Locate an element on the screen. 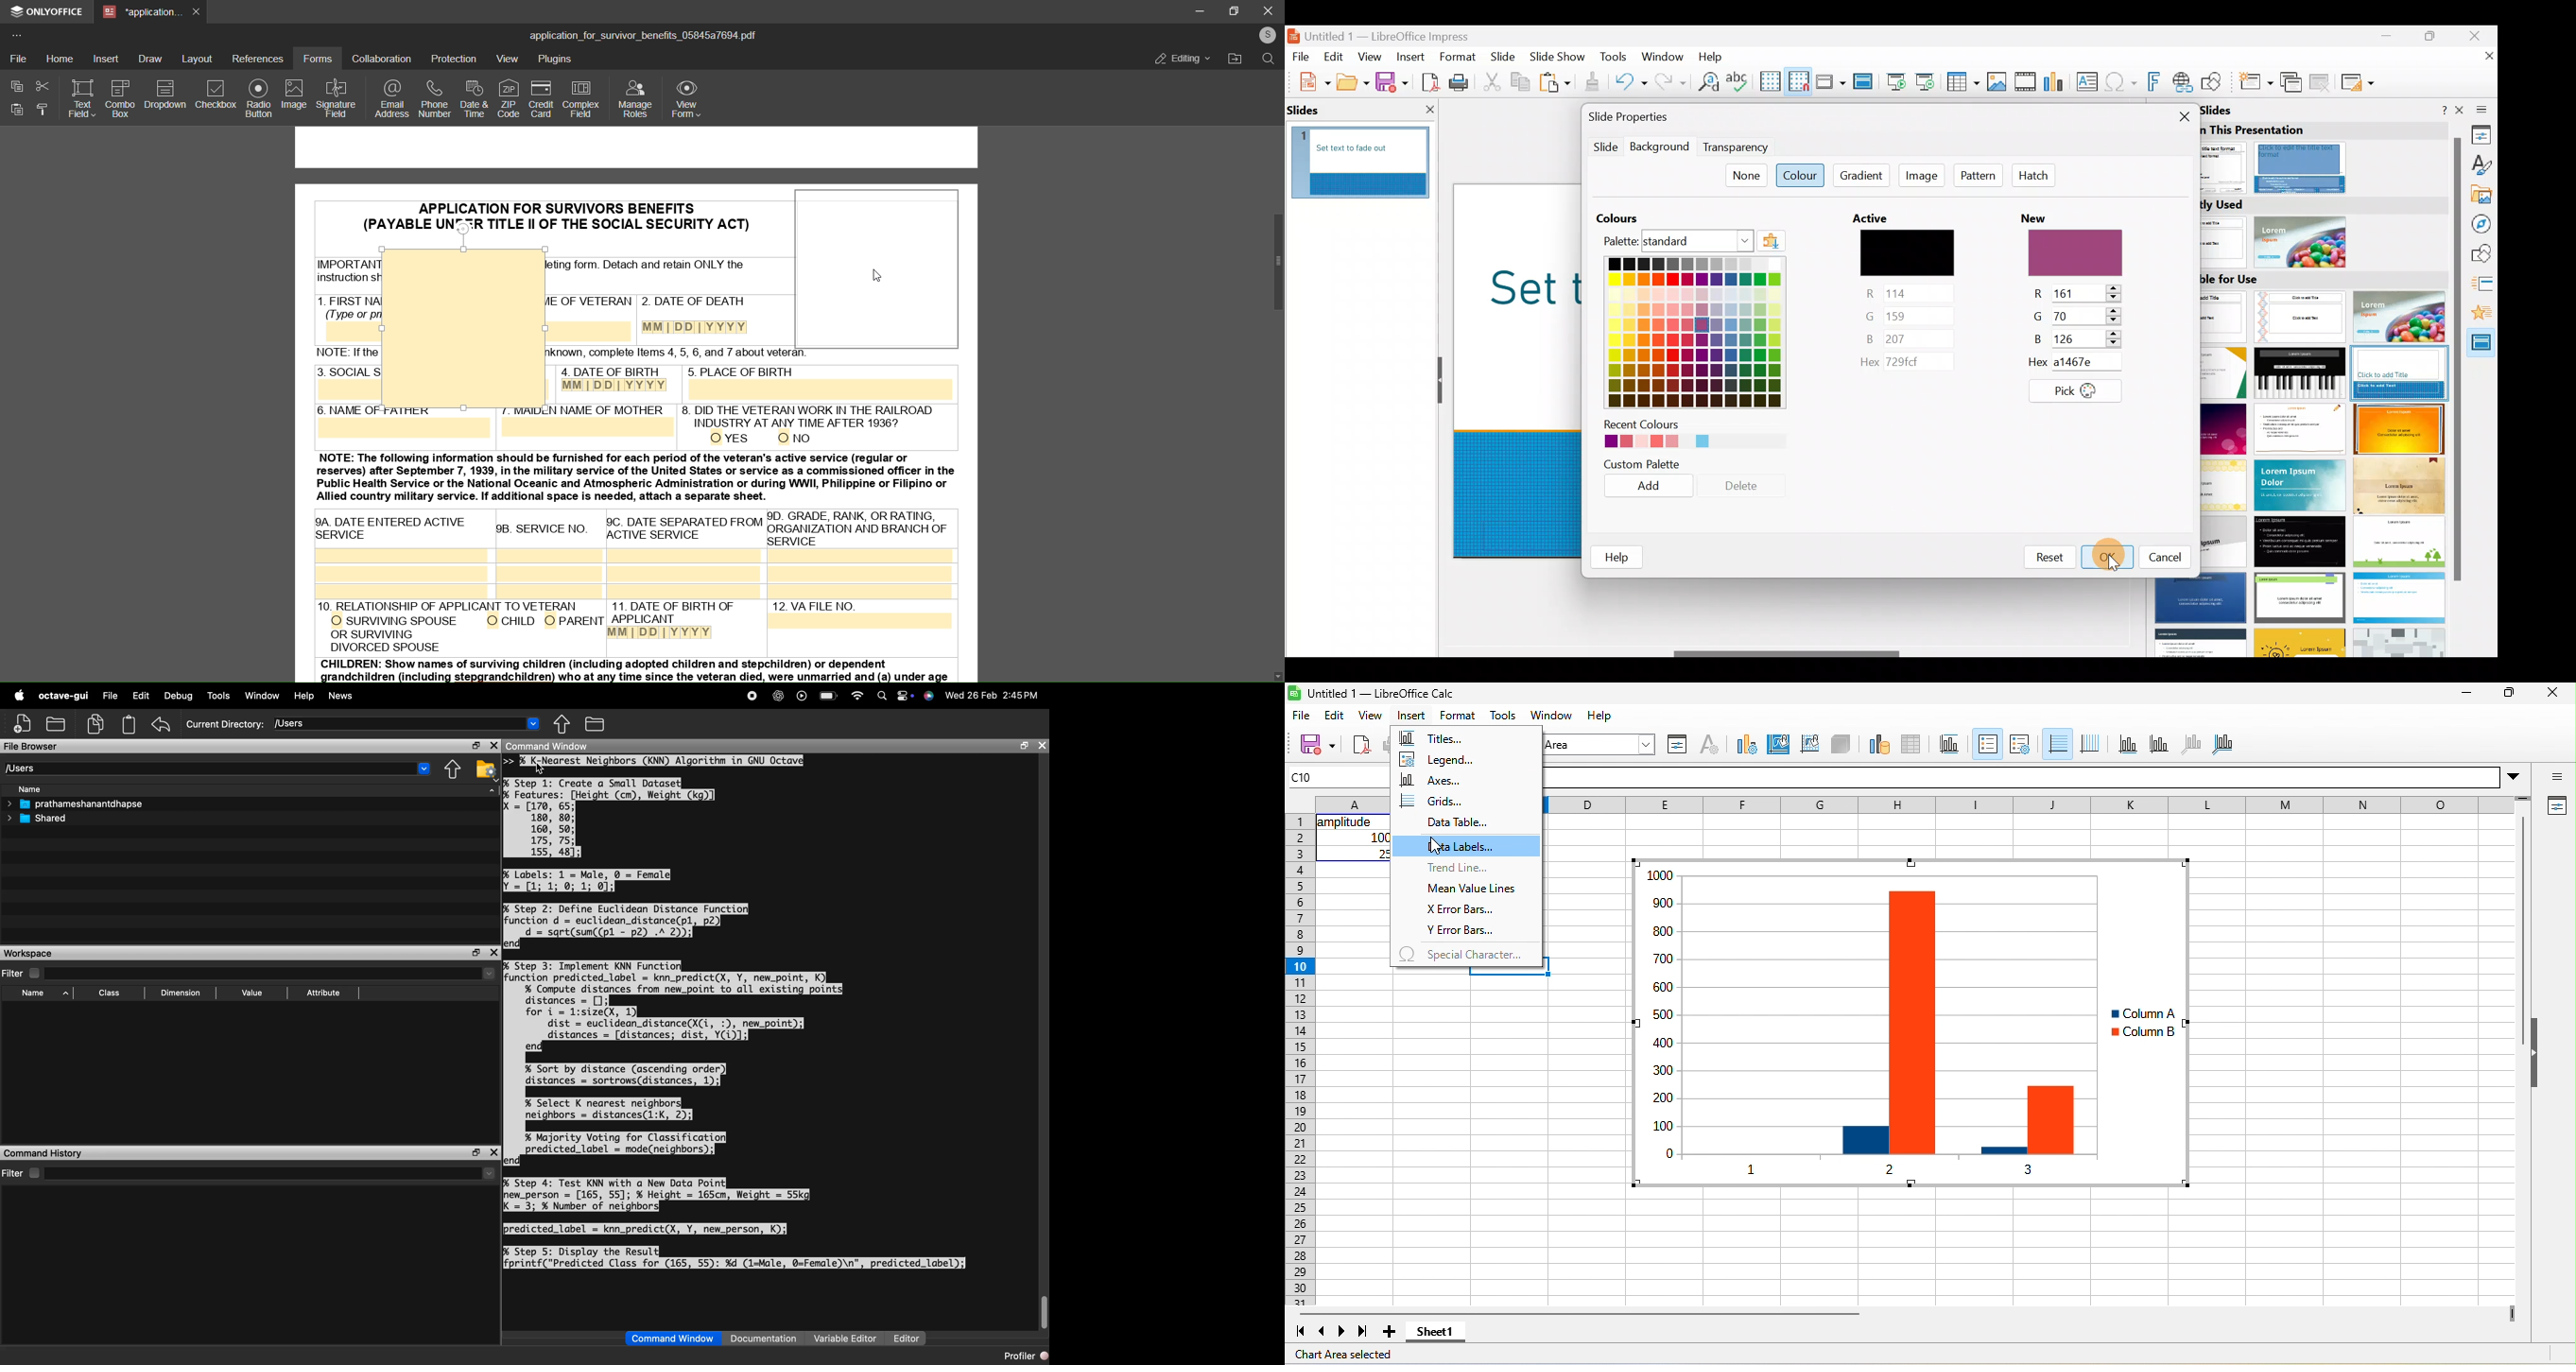 Image resolution: width=2576 pixels, height=1372 pixels. PDF of application for survivors benefits is located at coordinates (456, 217).